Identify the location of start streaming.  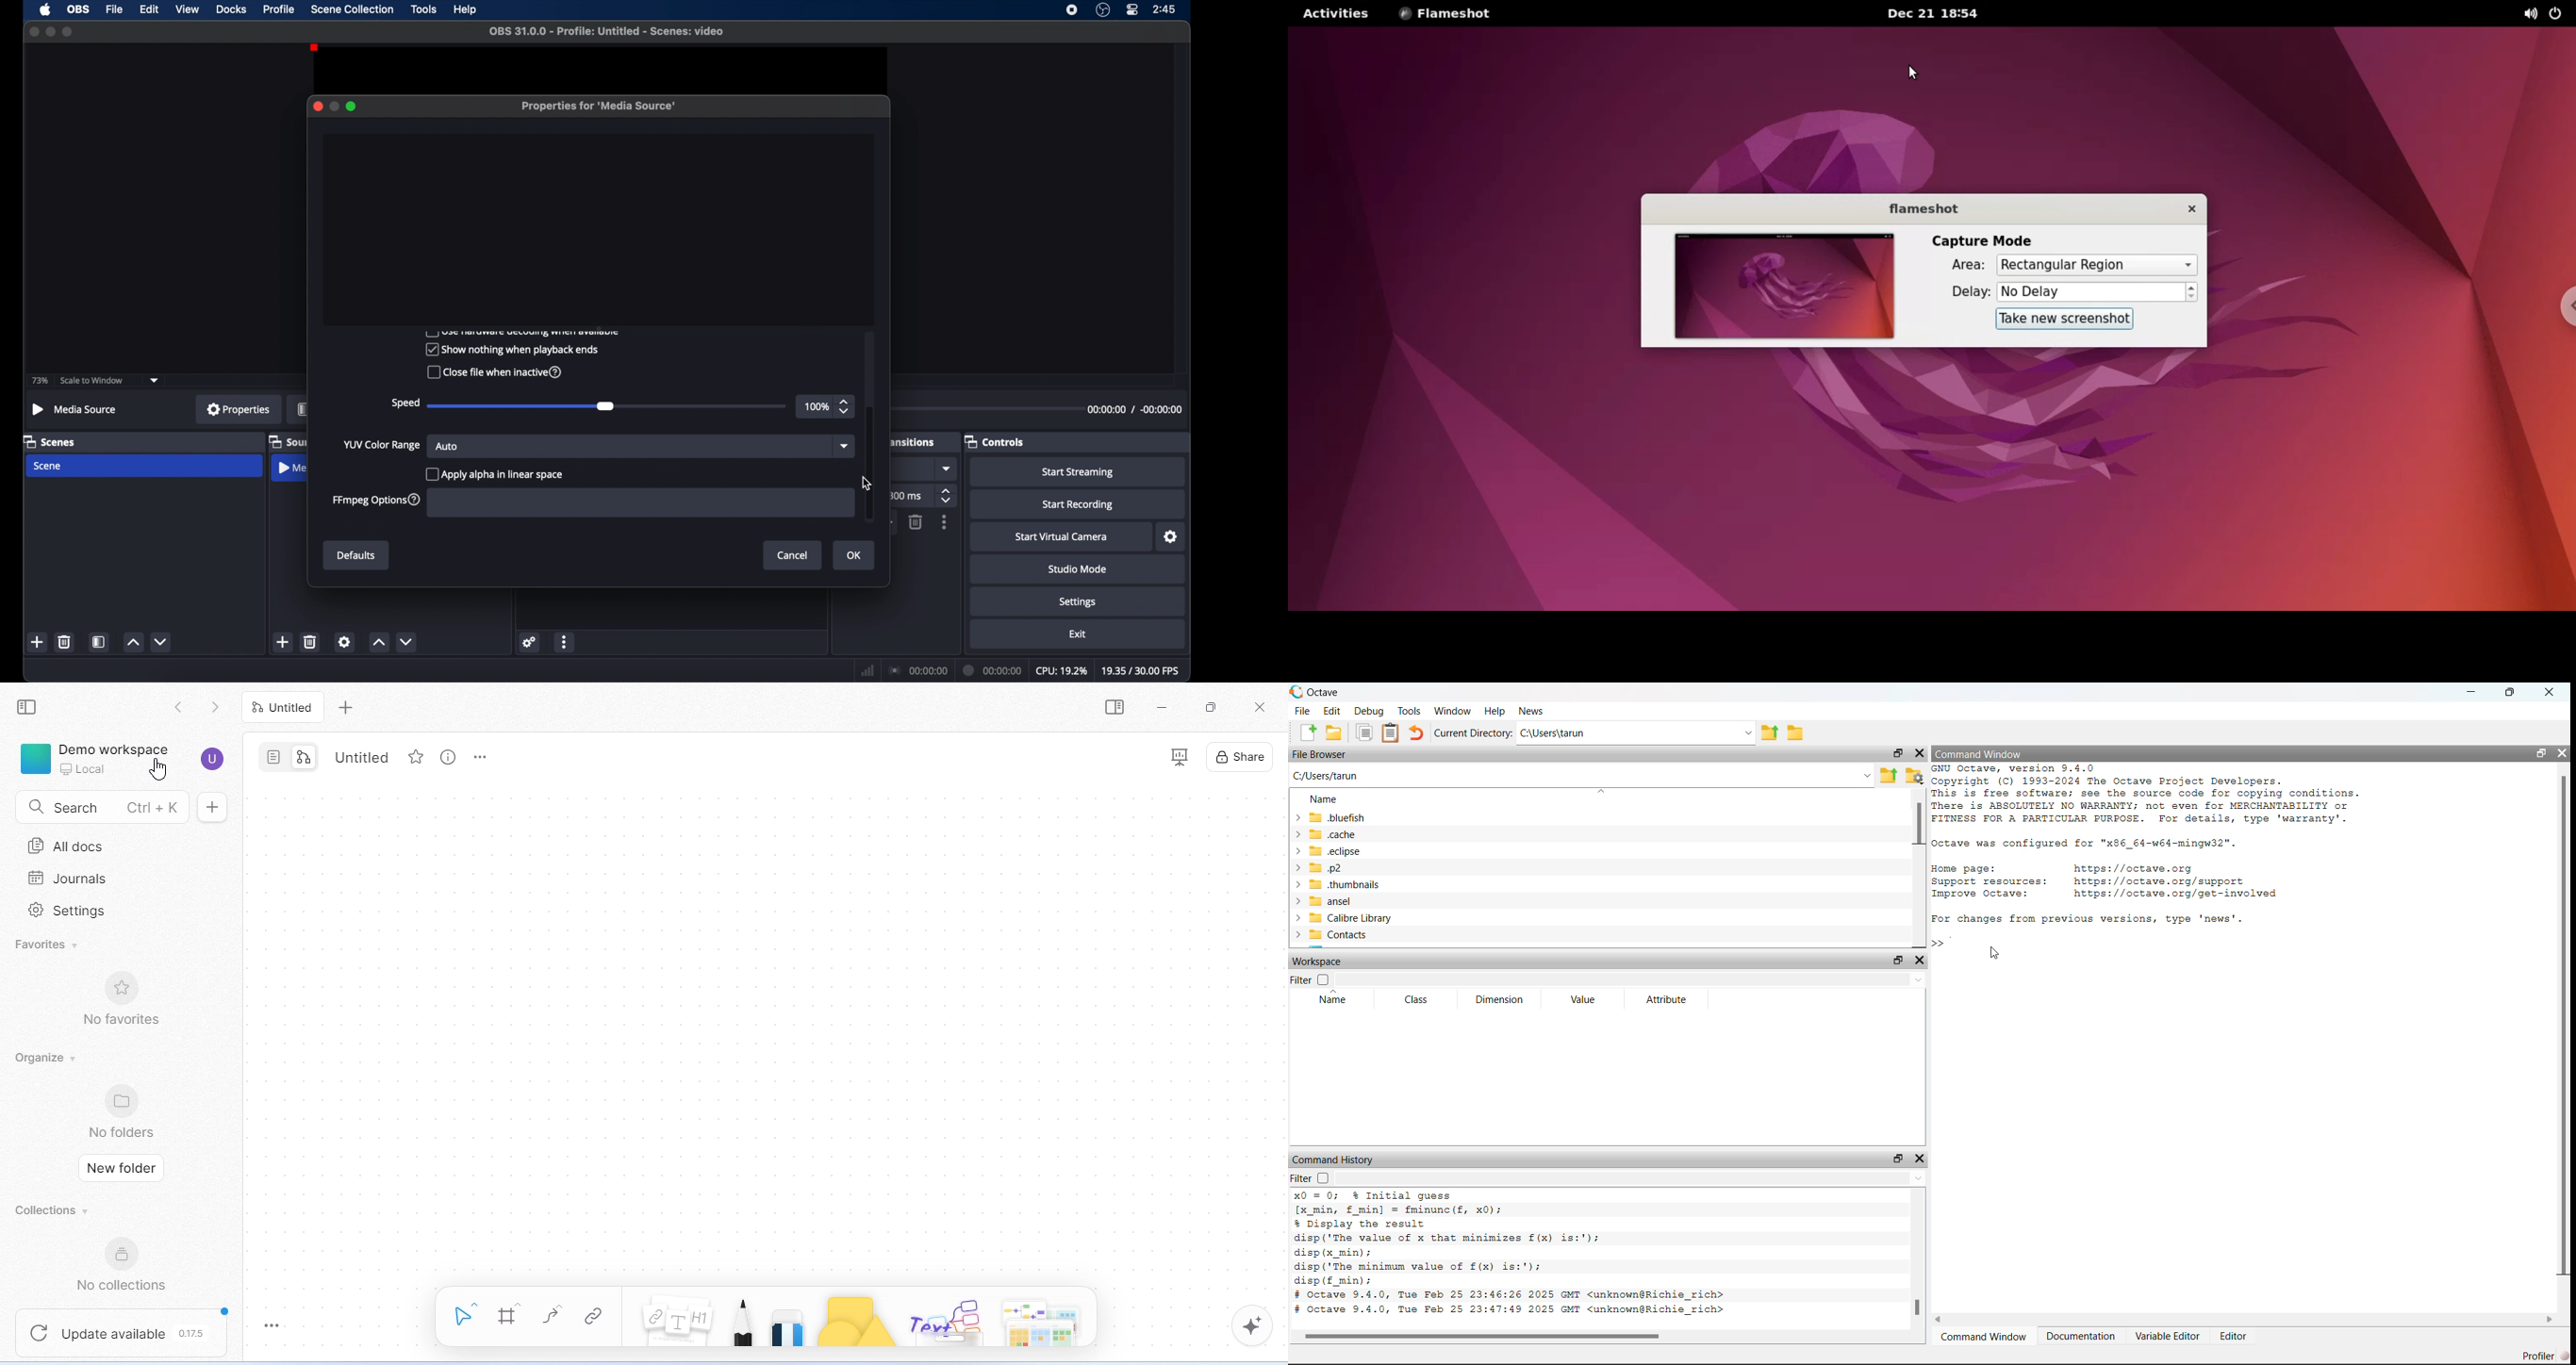
(1078, 473).